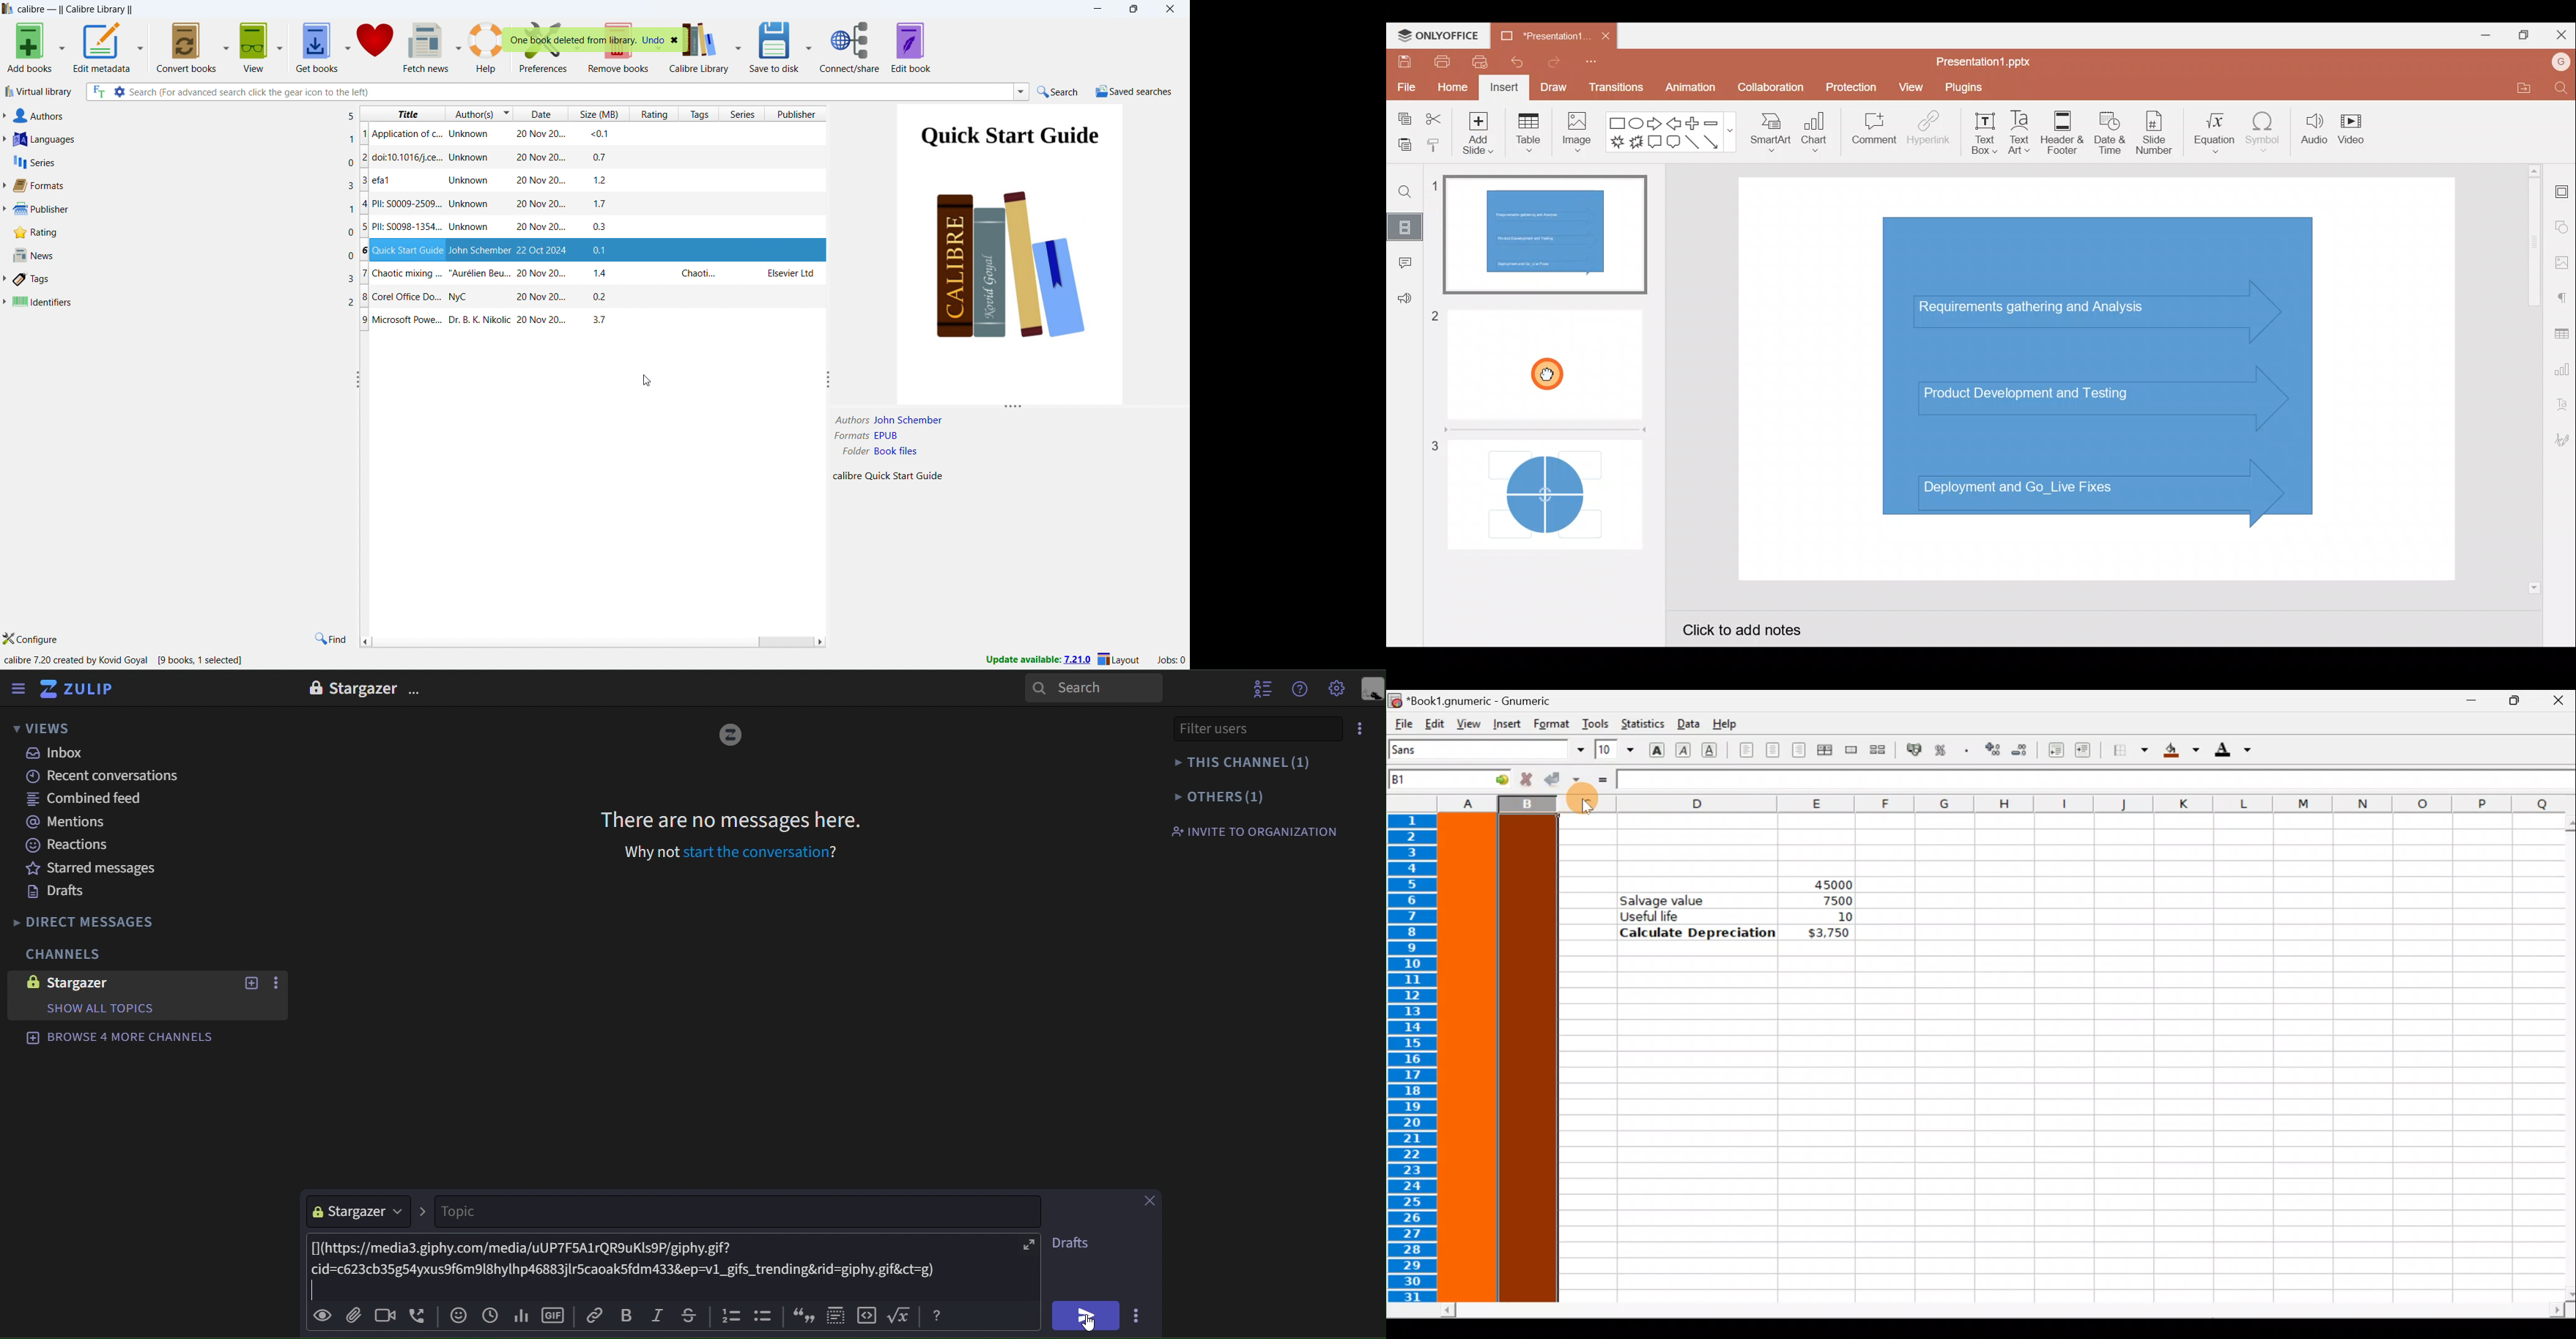 The height and width of the screenshot is (1344, 2576). Describe the element at coordinates (1480, 62) in the screenshot. I see `Quick print` at that location.